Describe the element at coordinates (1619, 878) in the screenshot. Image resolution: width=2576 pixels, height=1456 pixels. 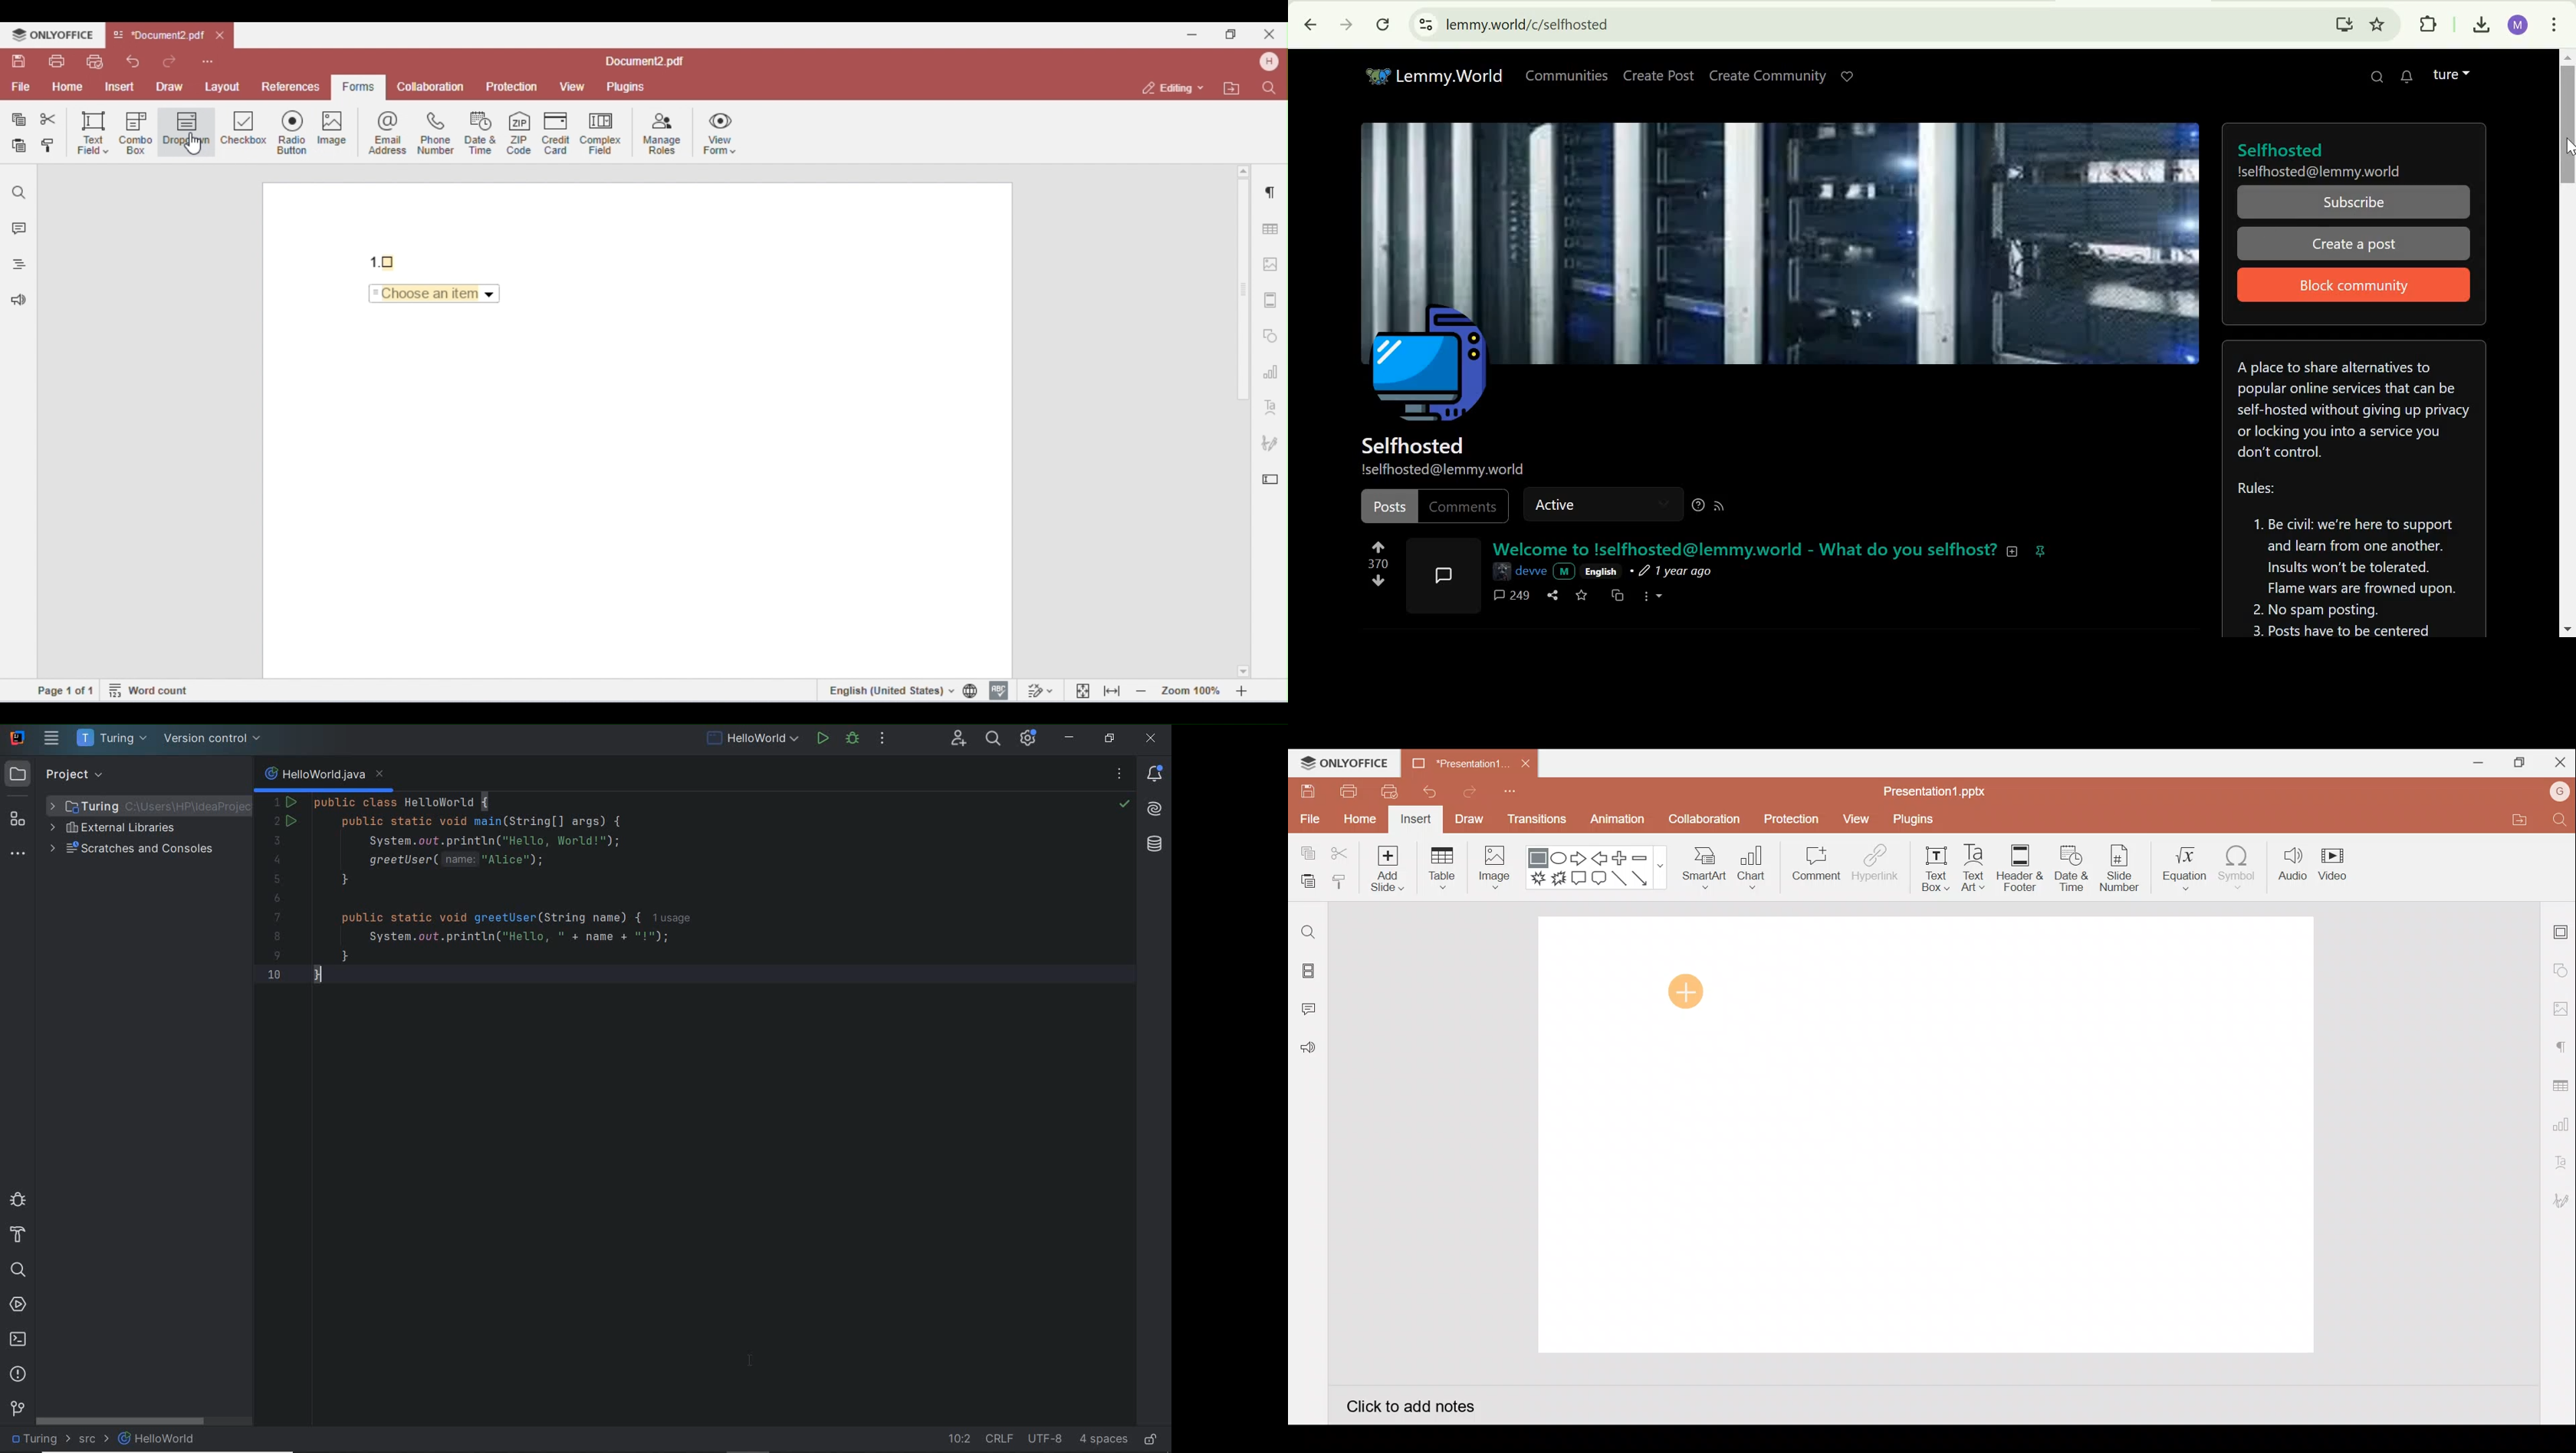
I see `Line` at that location.